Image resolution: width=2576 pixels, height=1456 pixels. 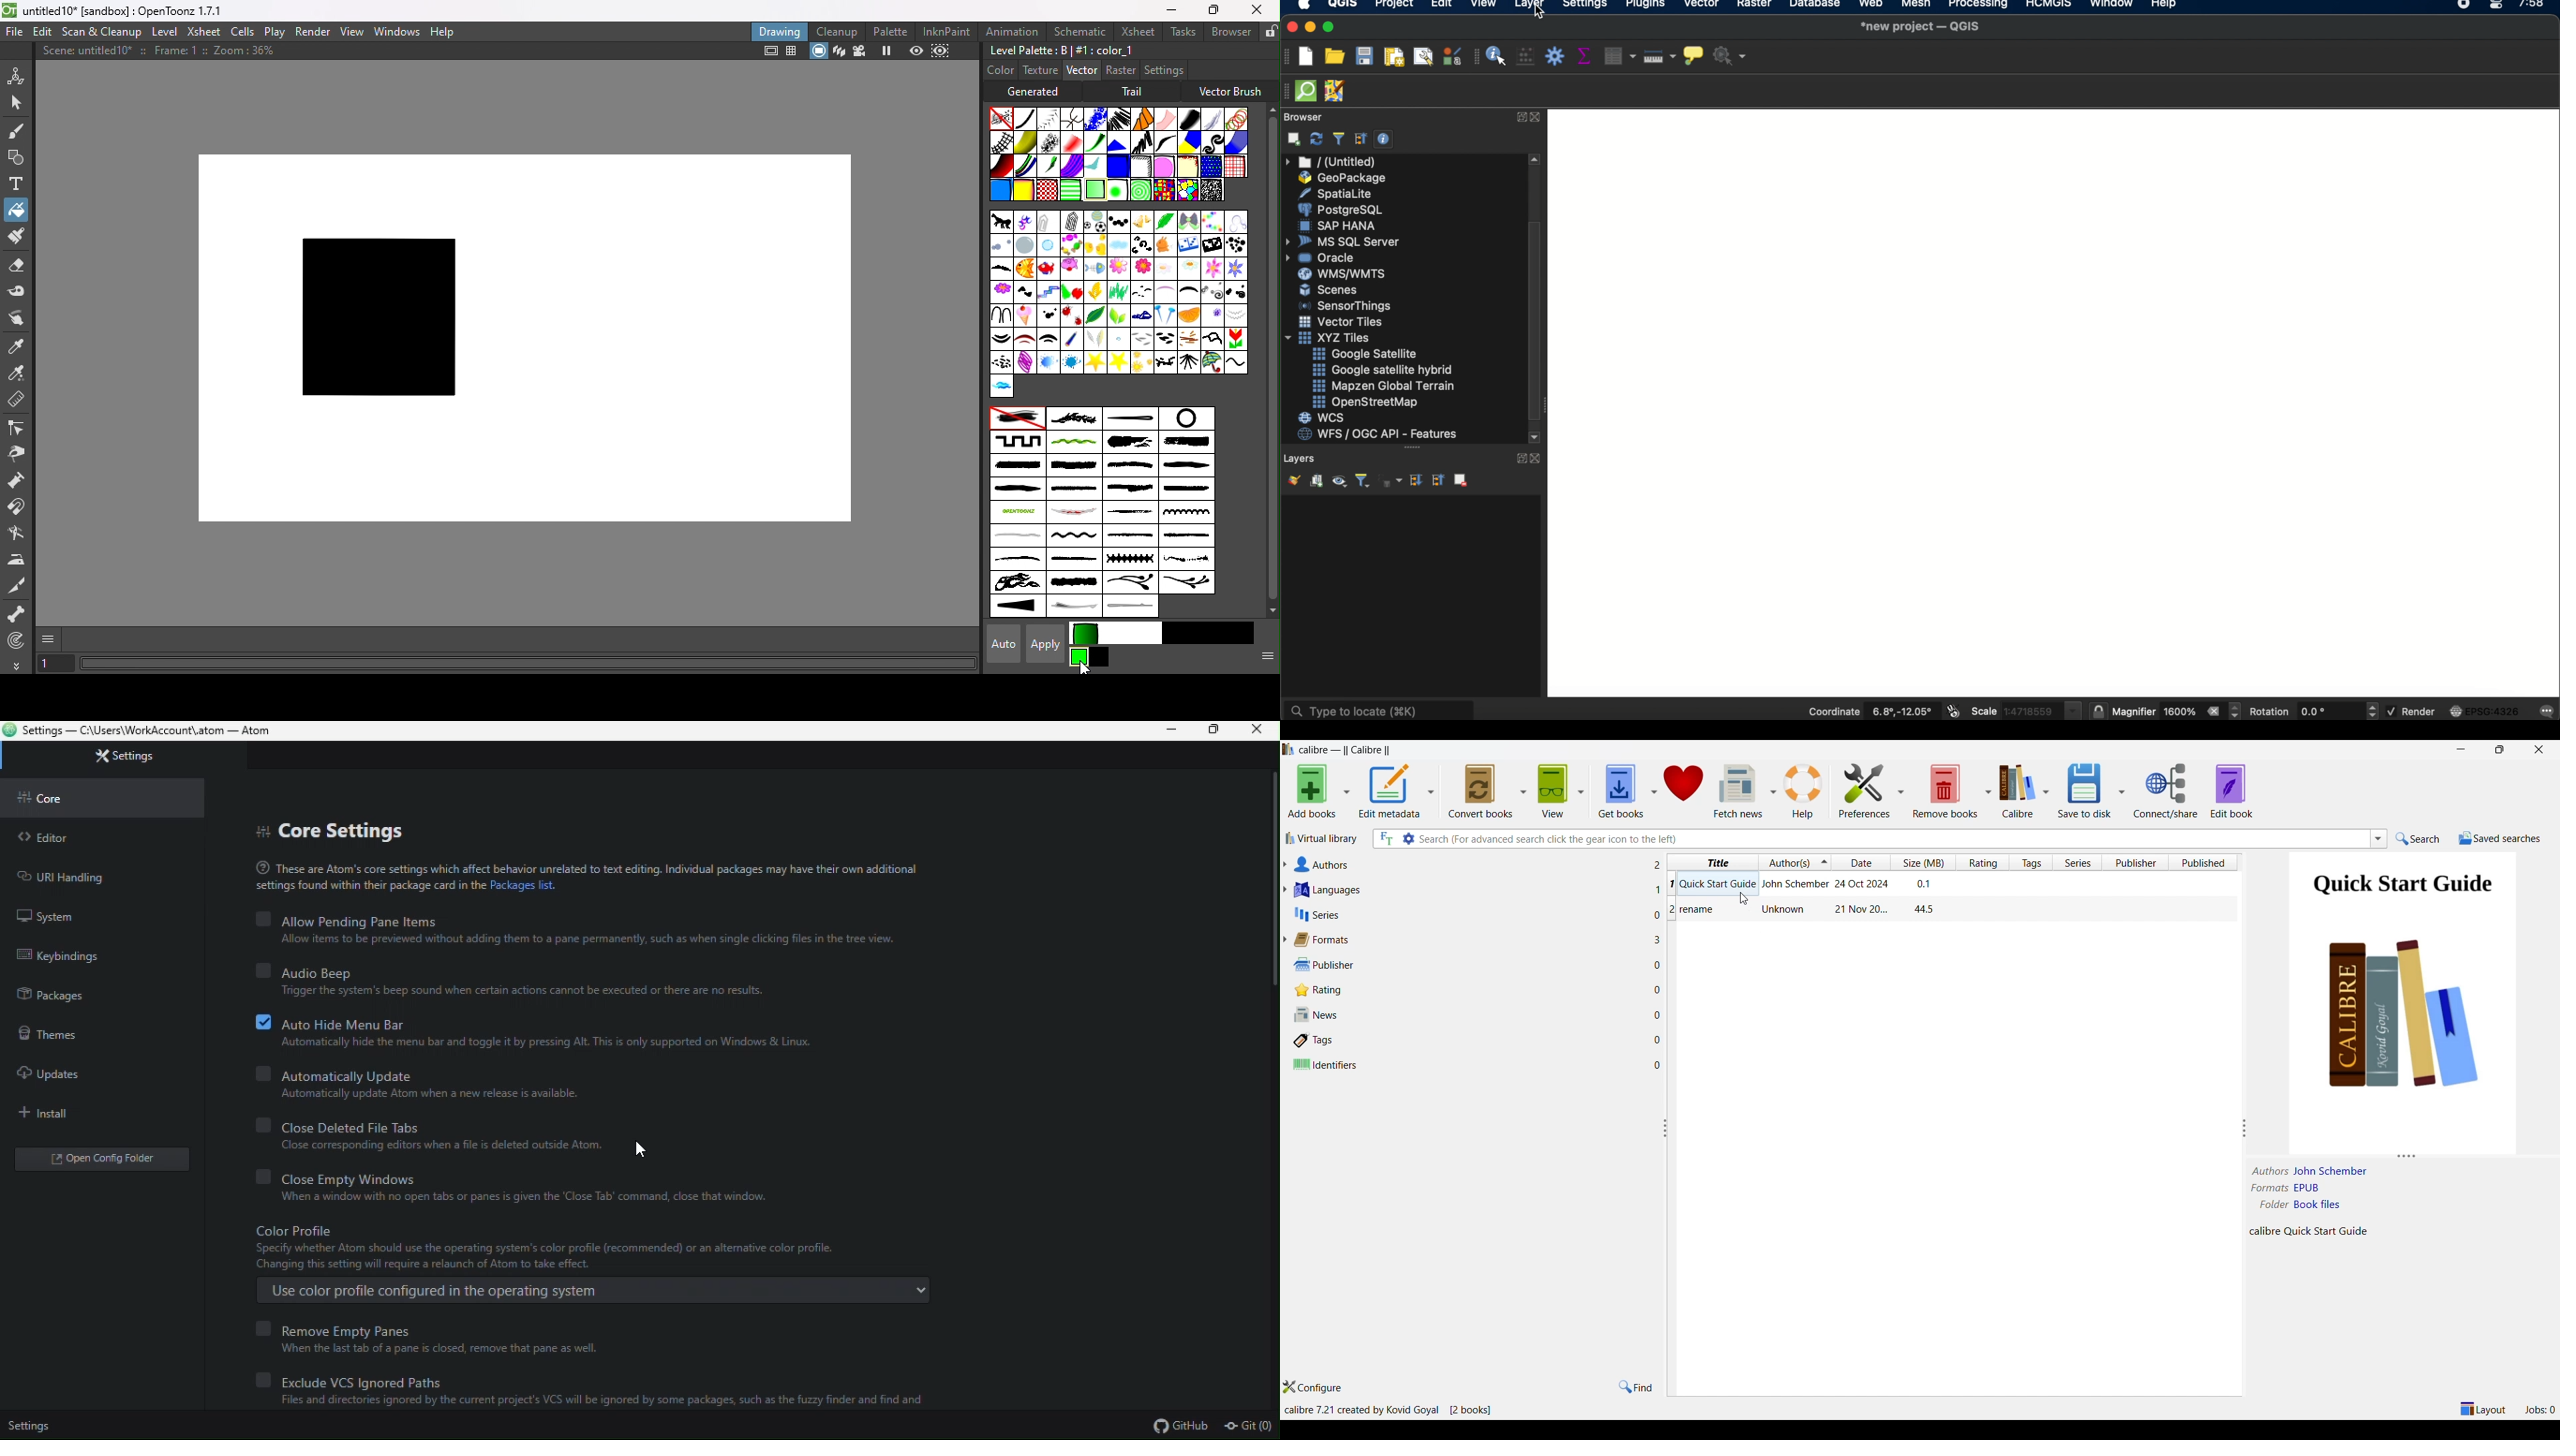 I want to click on postgresql, so click(x=1340, y=210).